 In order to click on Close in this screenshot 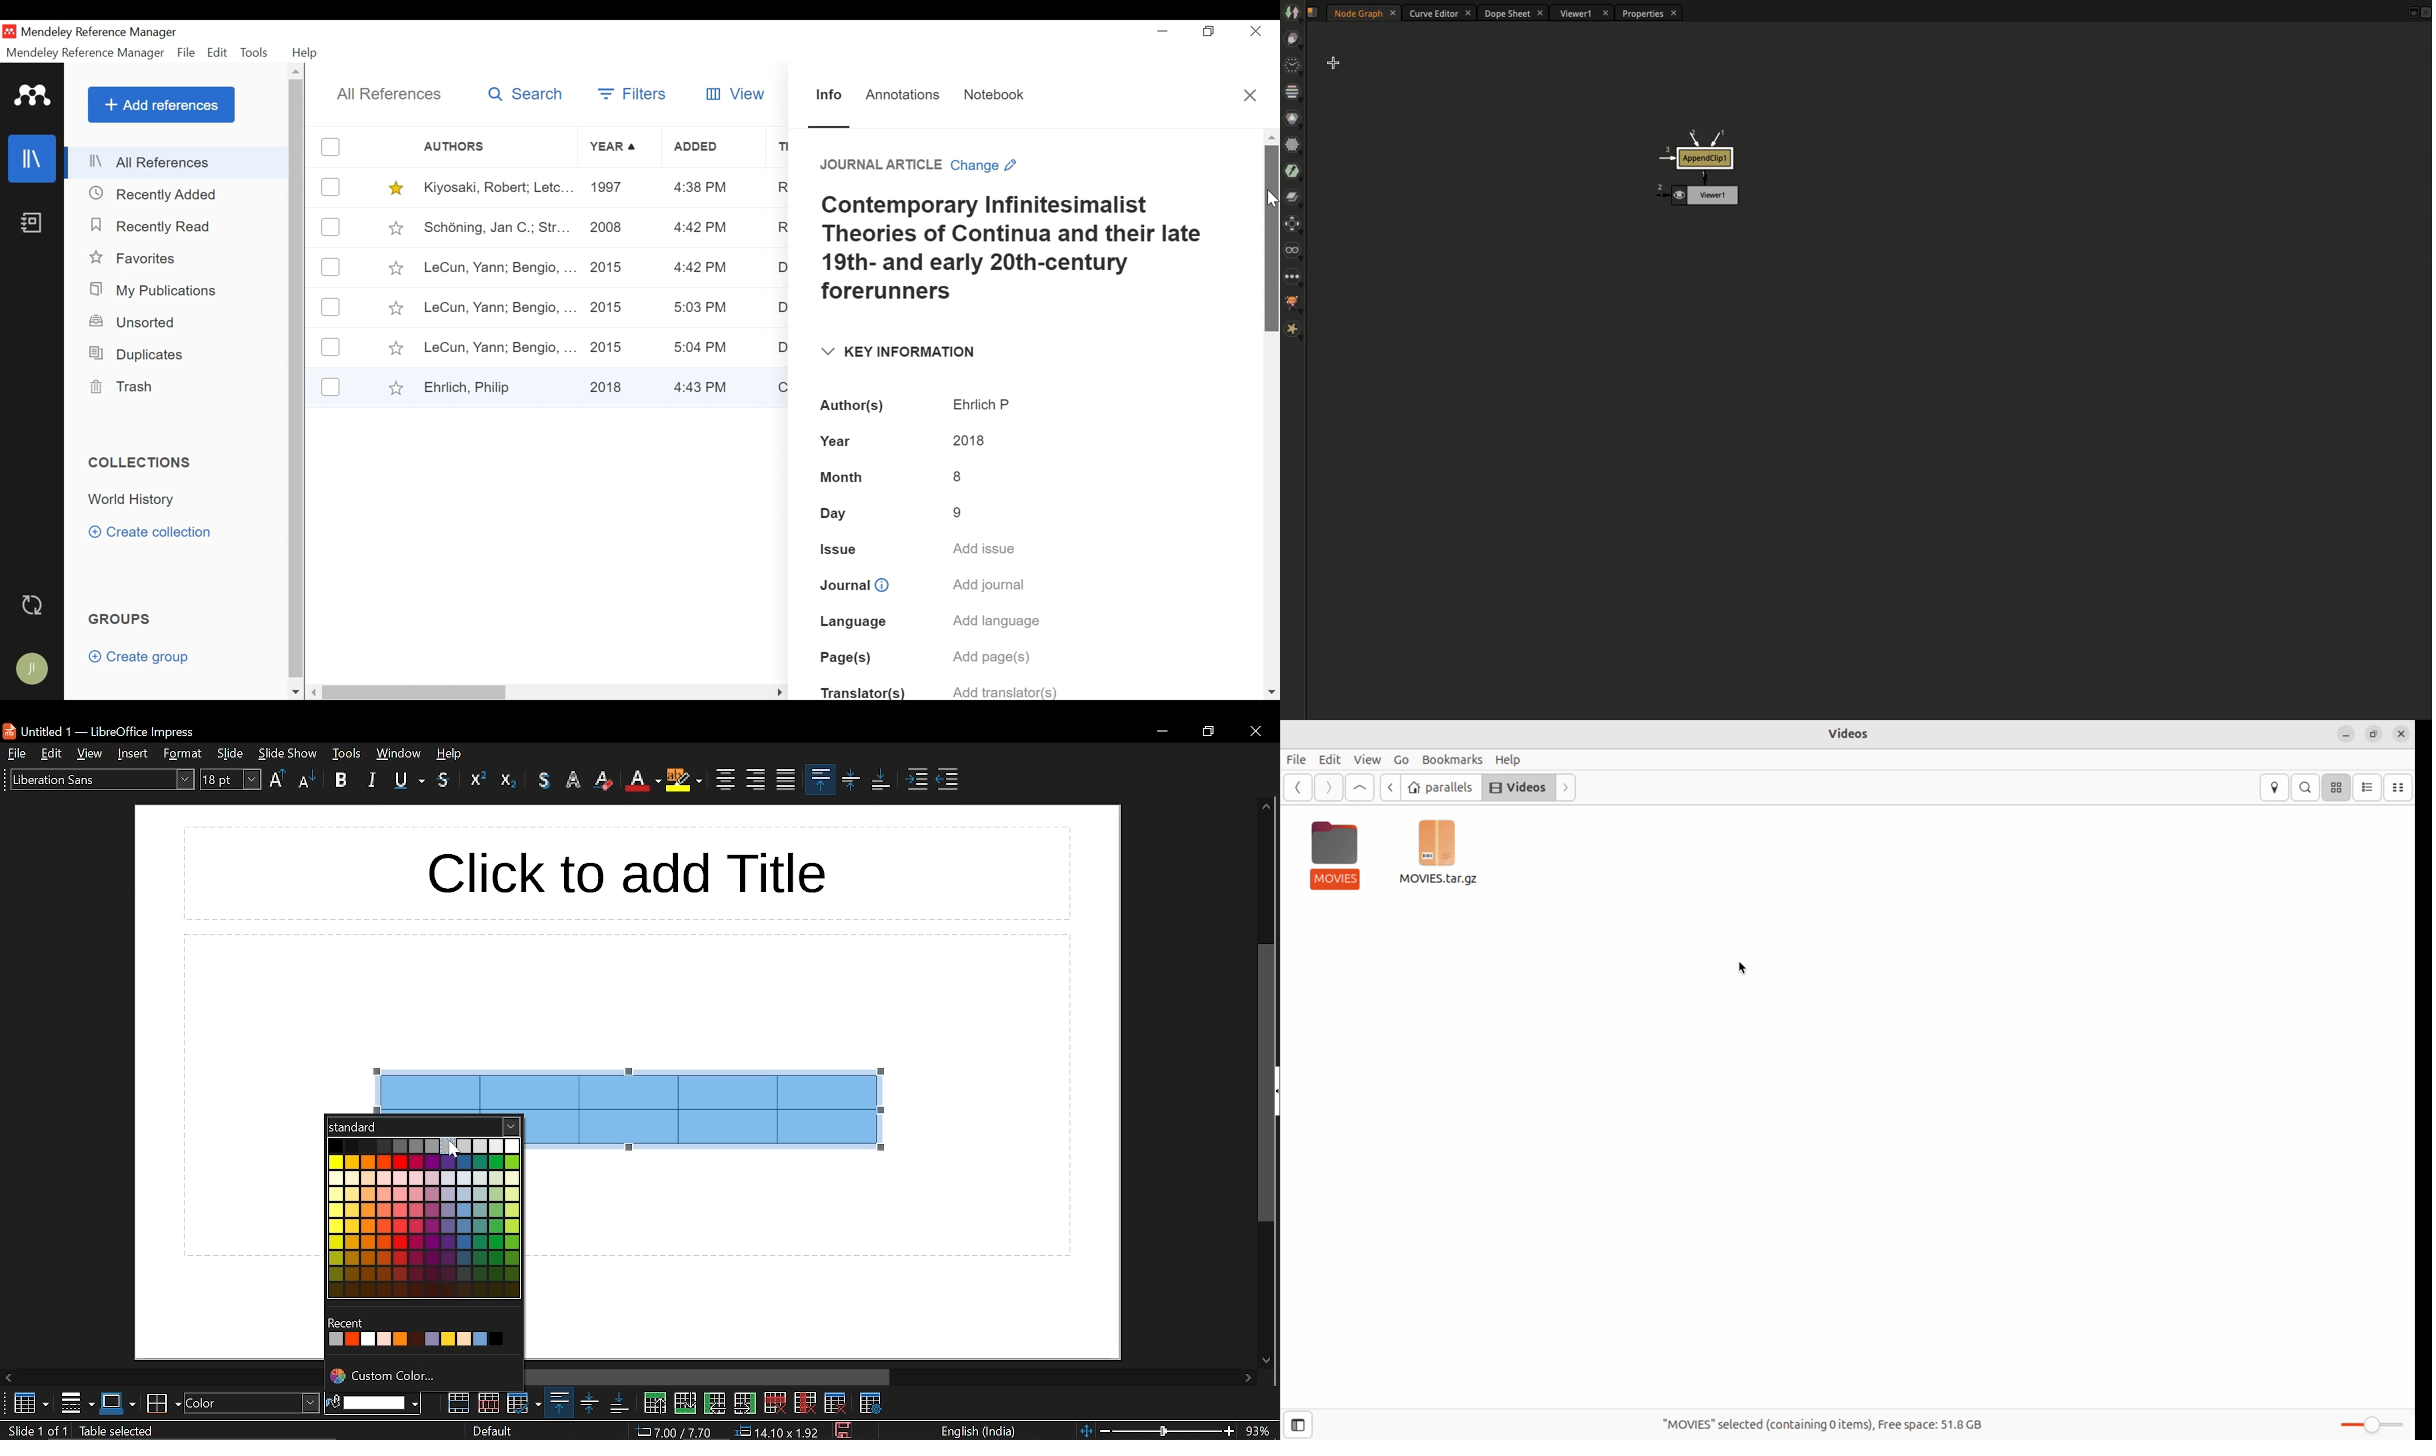, I will do `click(1253, 31)`.